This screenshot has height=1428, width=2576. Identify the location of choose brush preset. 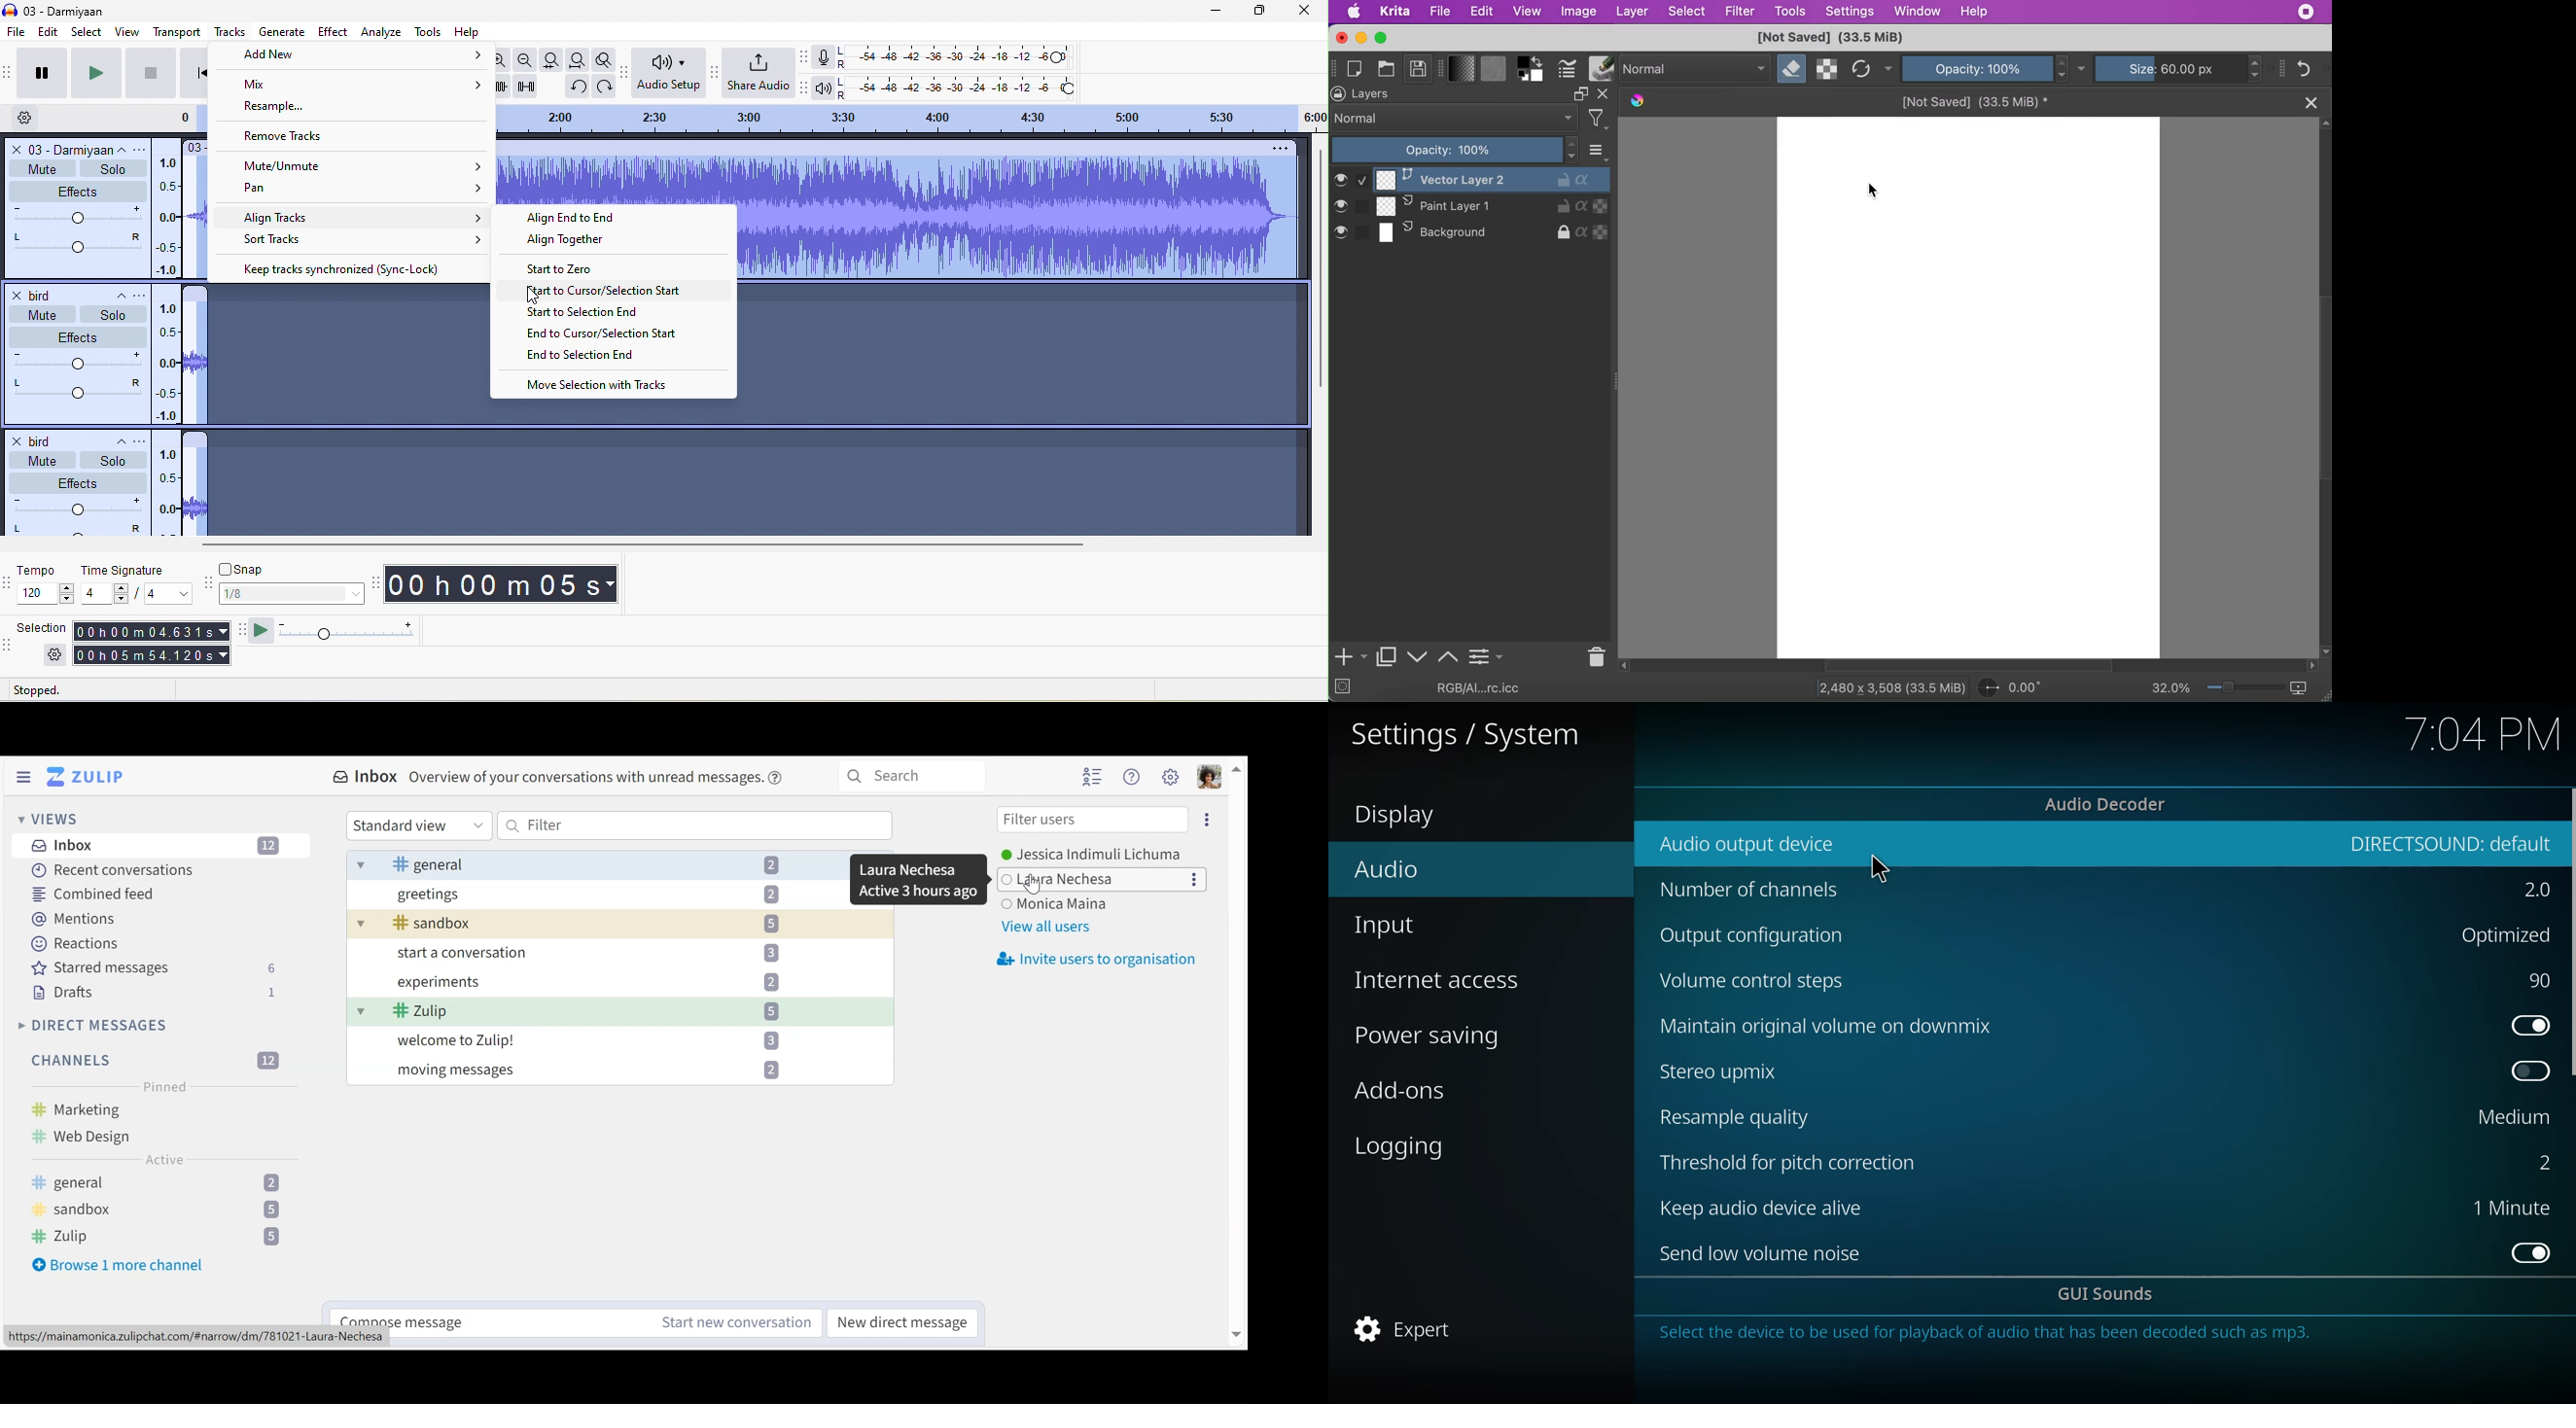
(1600, 69).